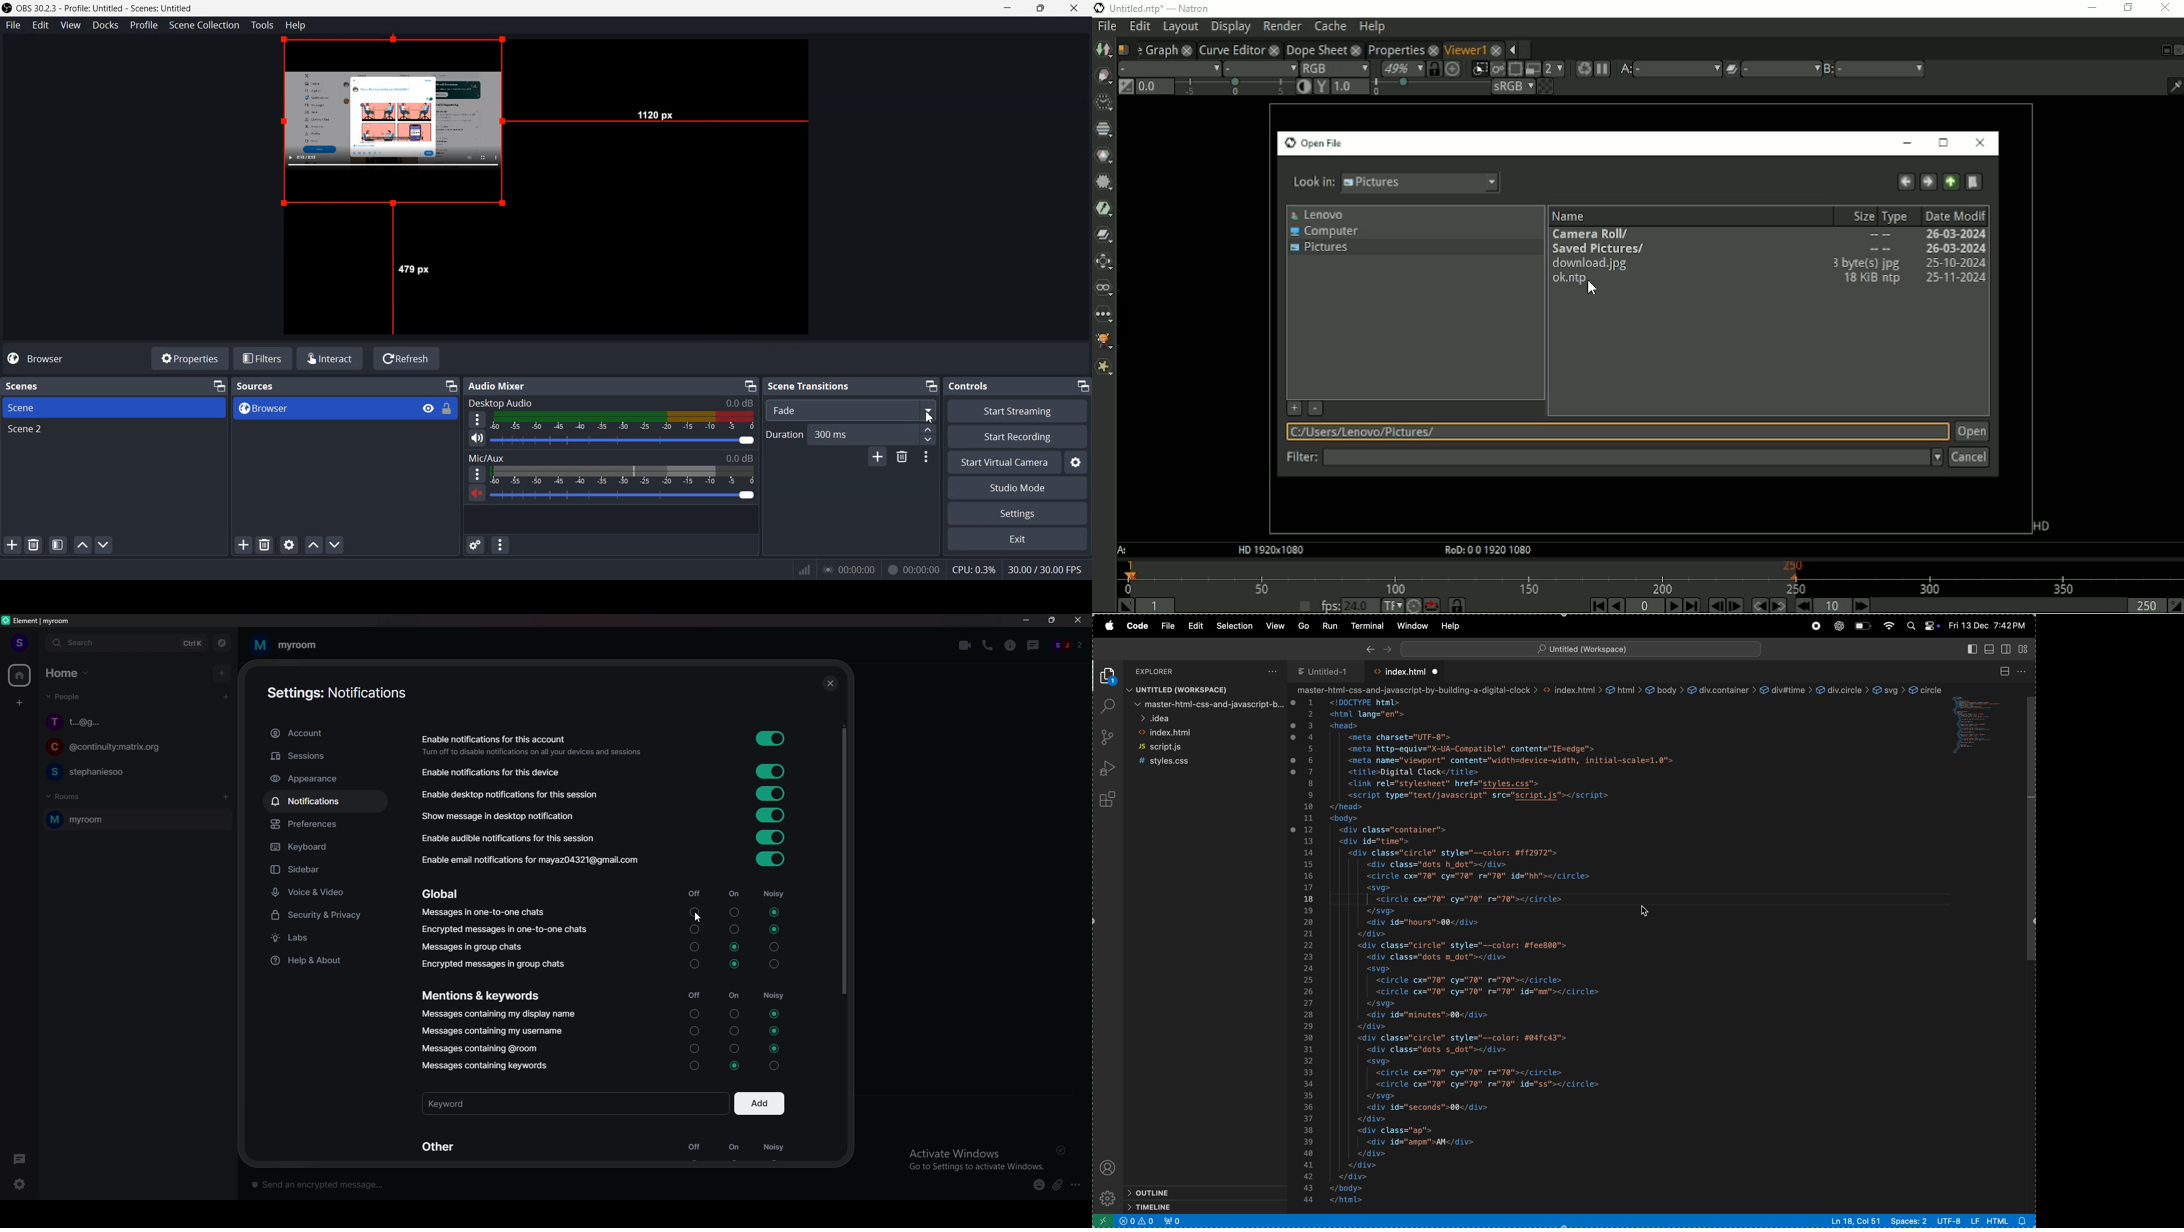 This screenshot has height=1232, width=2184. I want to click on Audio mixer menu, so click(501, 544).